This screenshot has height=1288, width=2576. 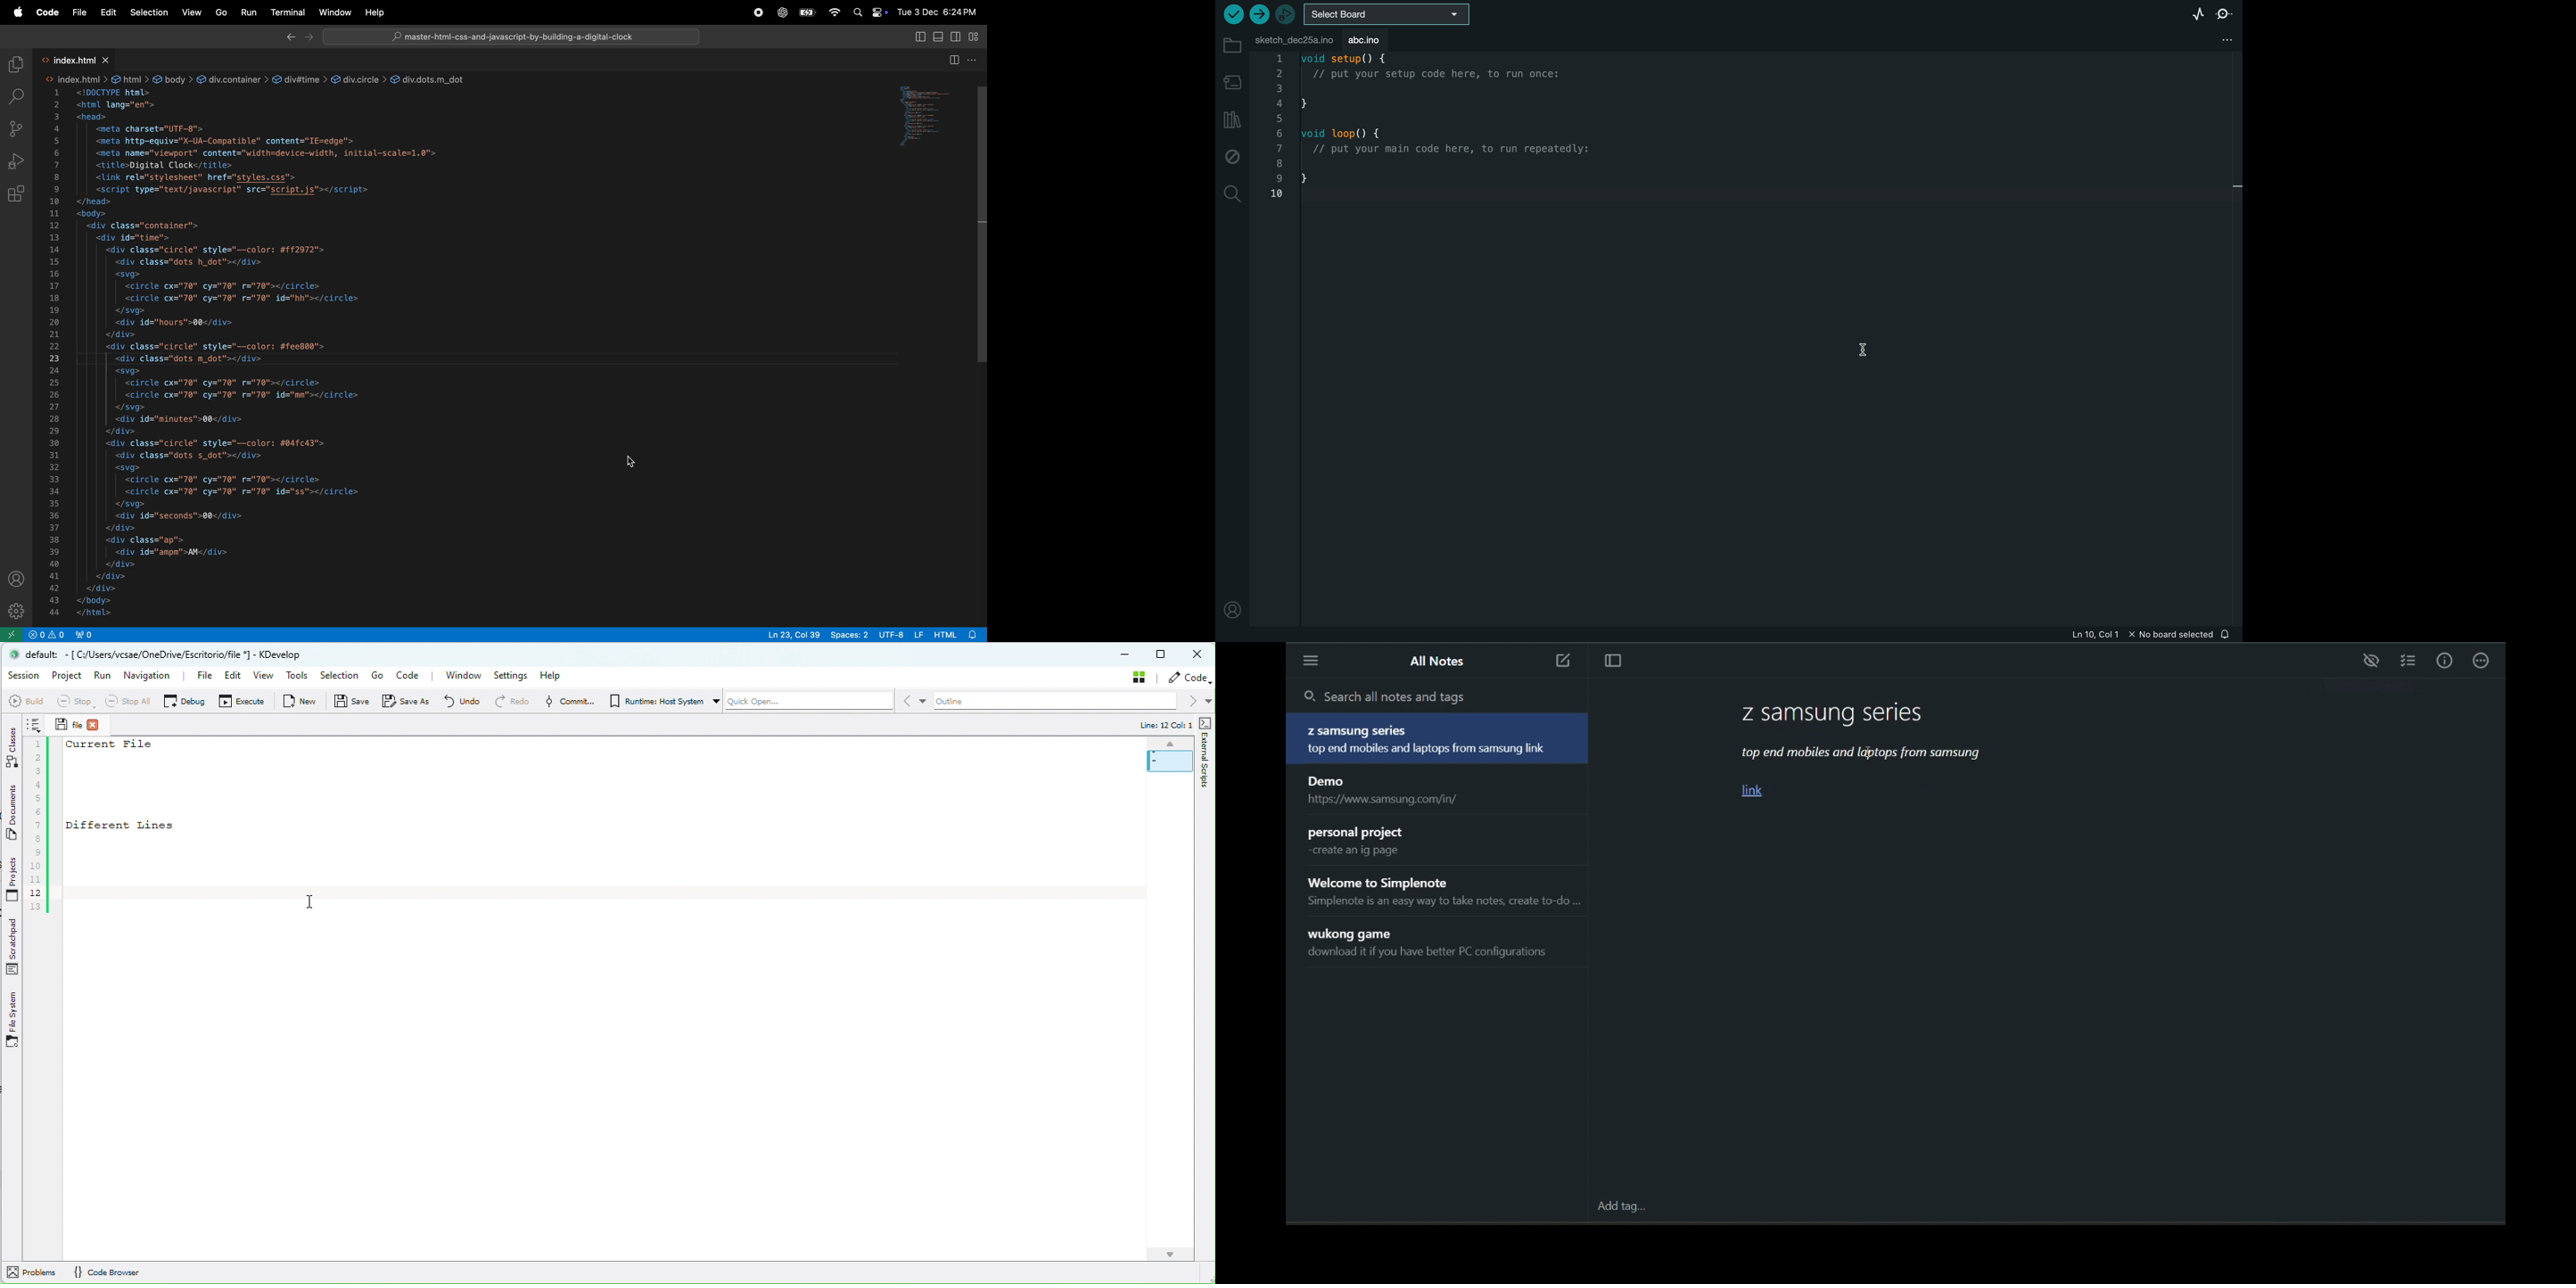 I want to click on source control, so click(x=14, y=128).